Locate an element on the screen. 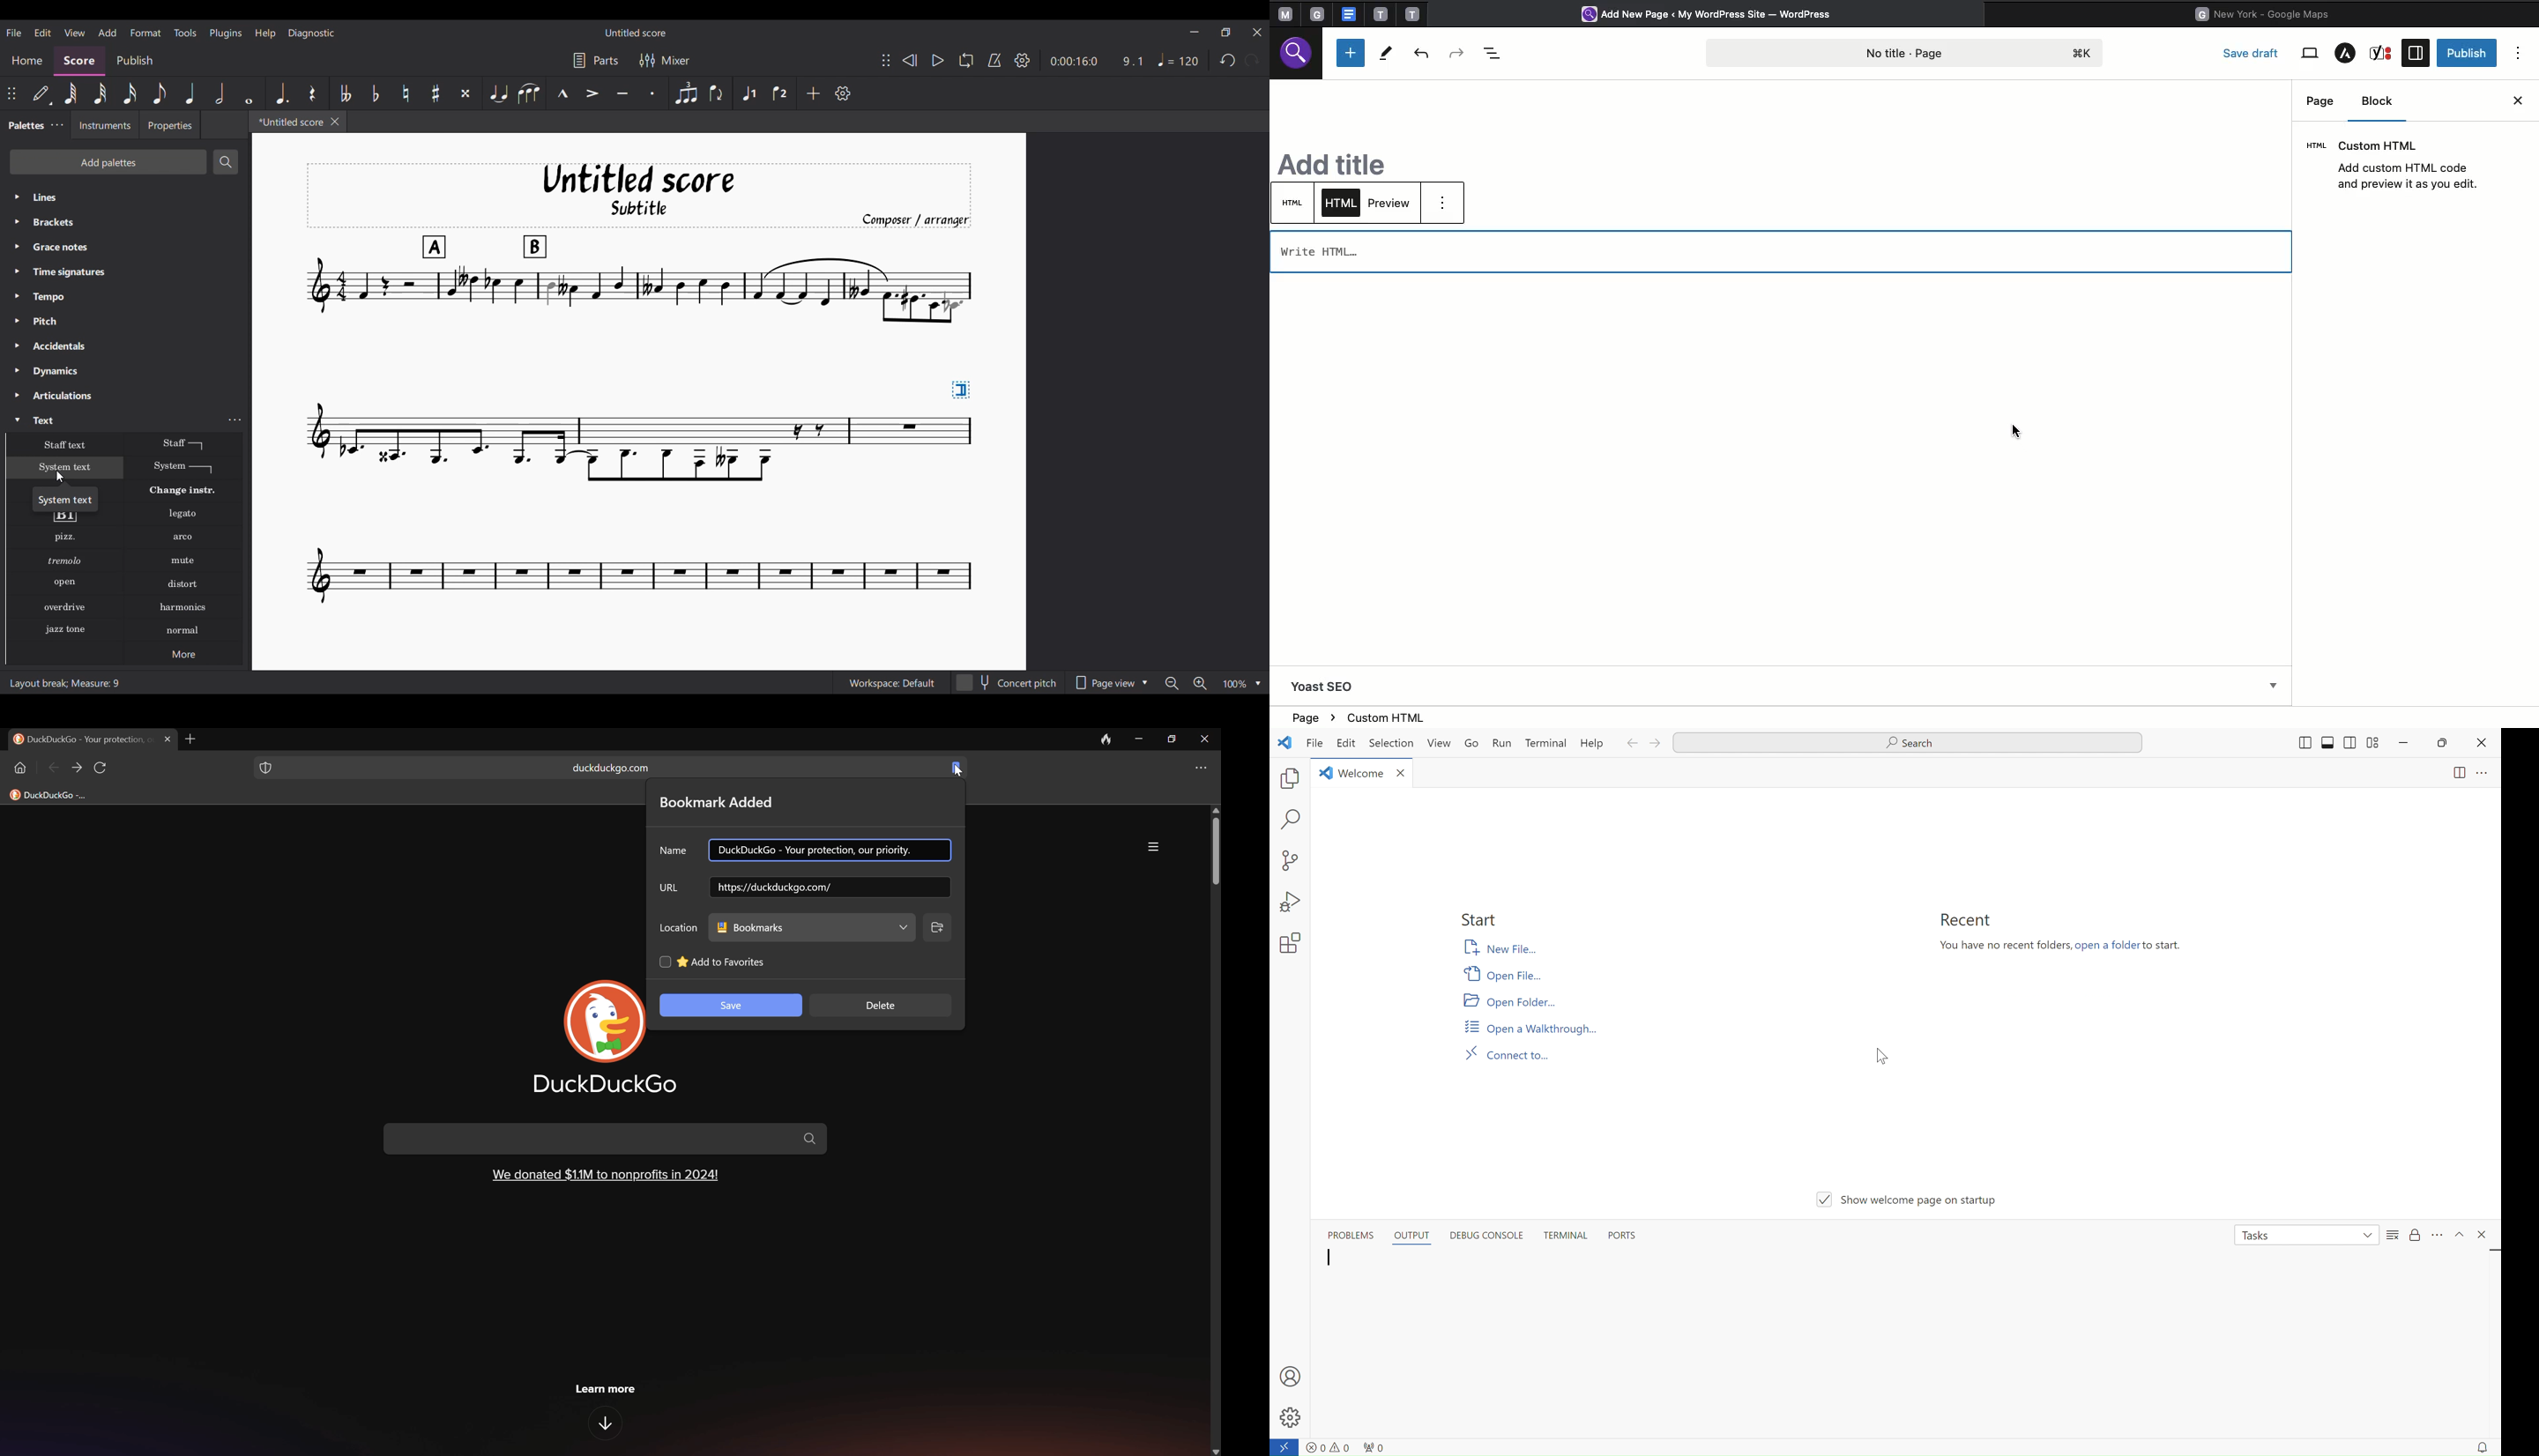 The image size is (2548, 1456). Rest is located at coordinates (313, 93).